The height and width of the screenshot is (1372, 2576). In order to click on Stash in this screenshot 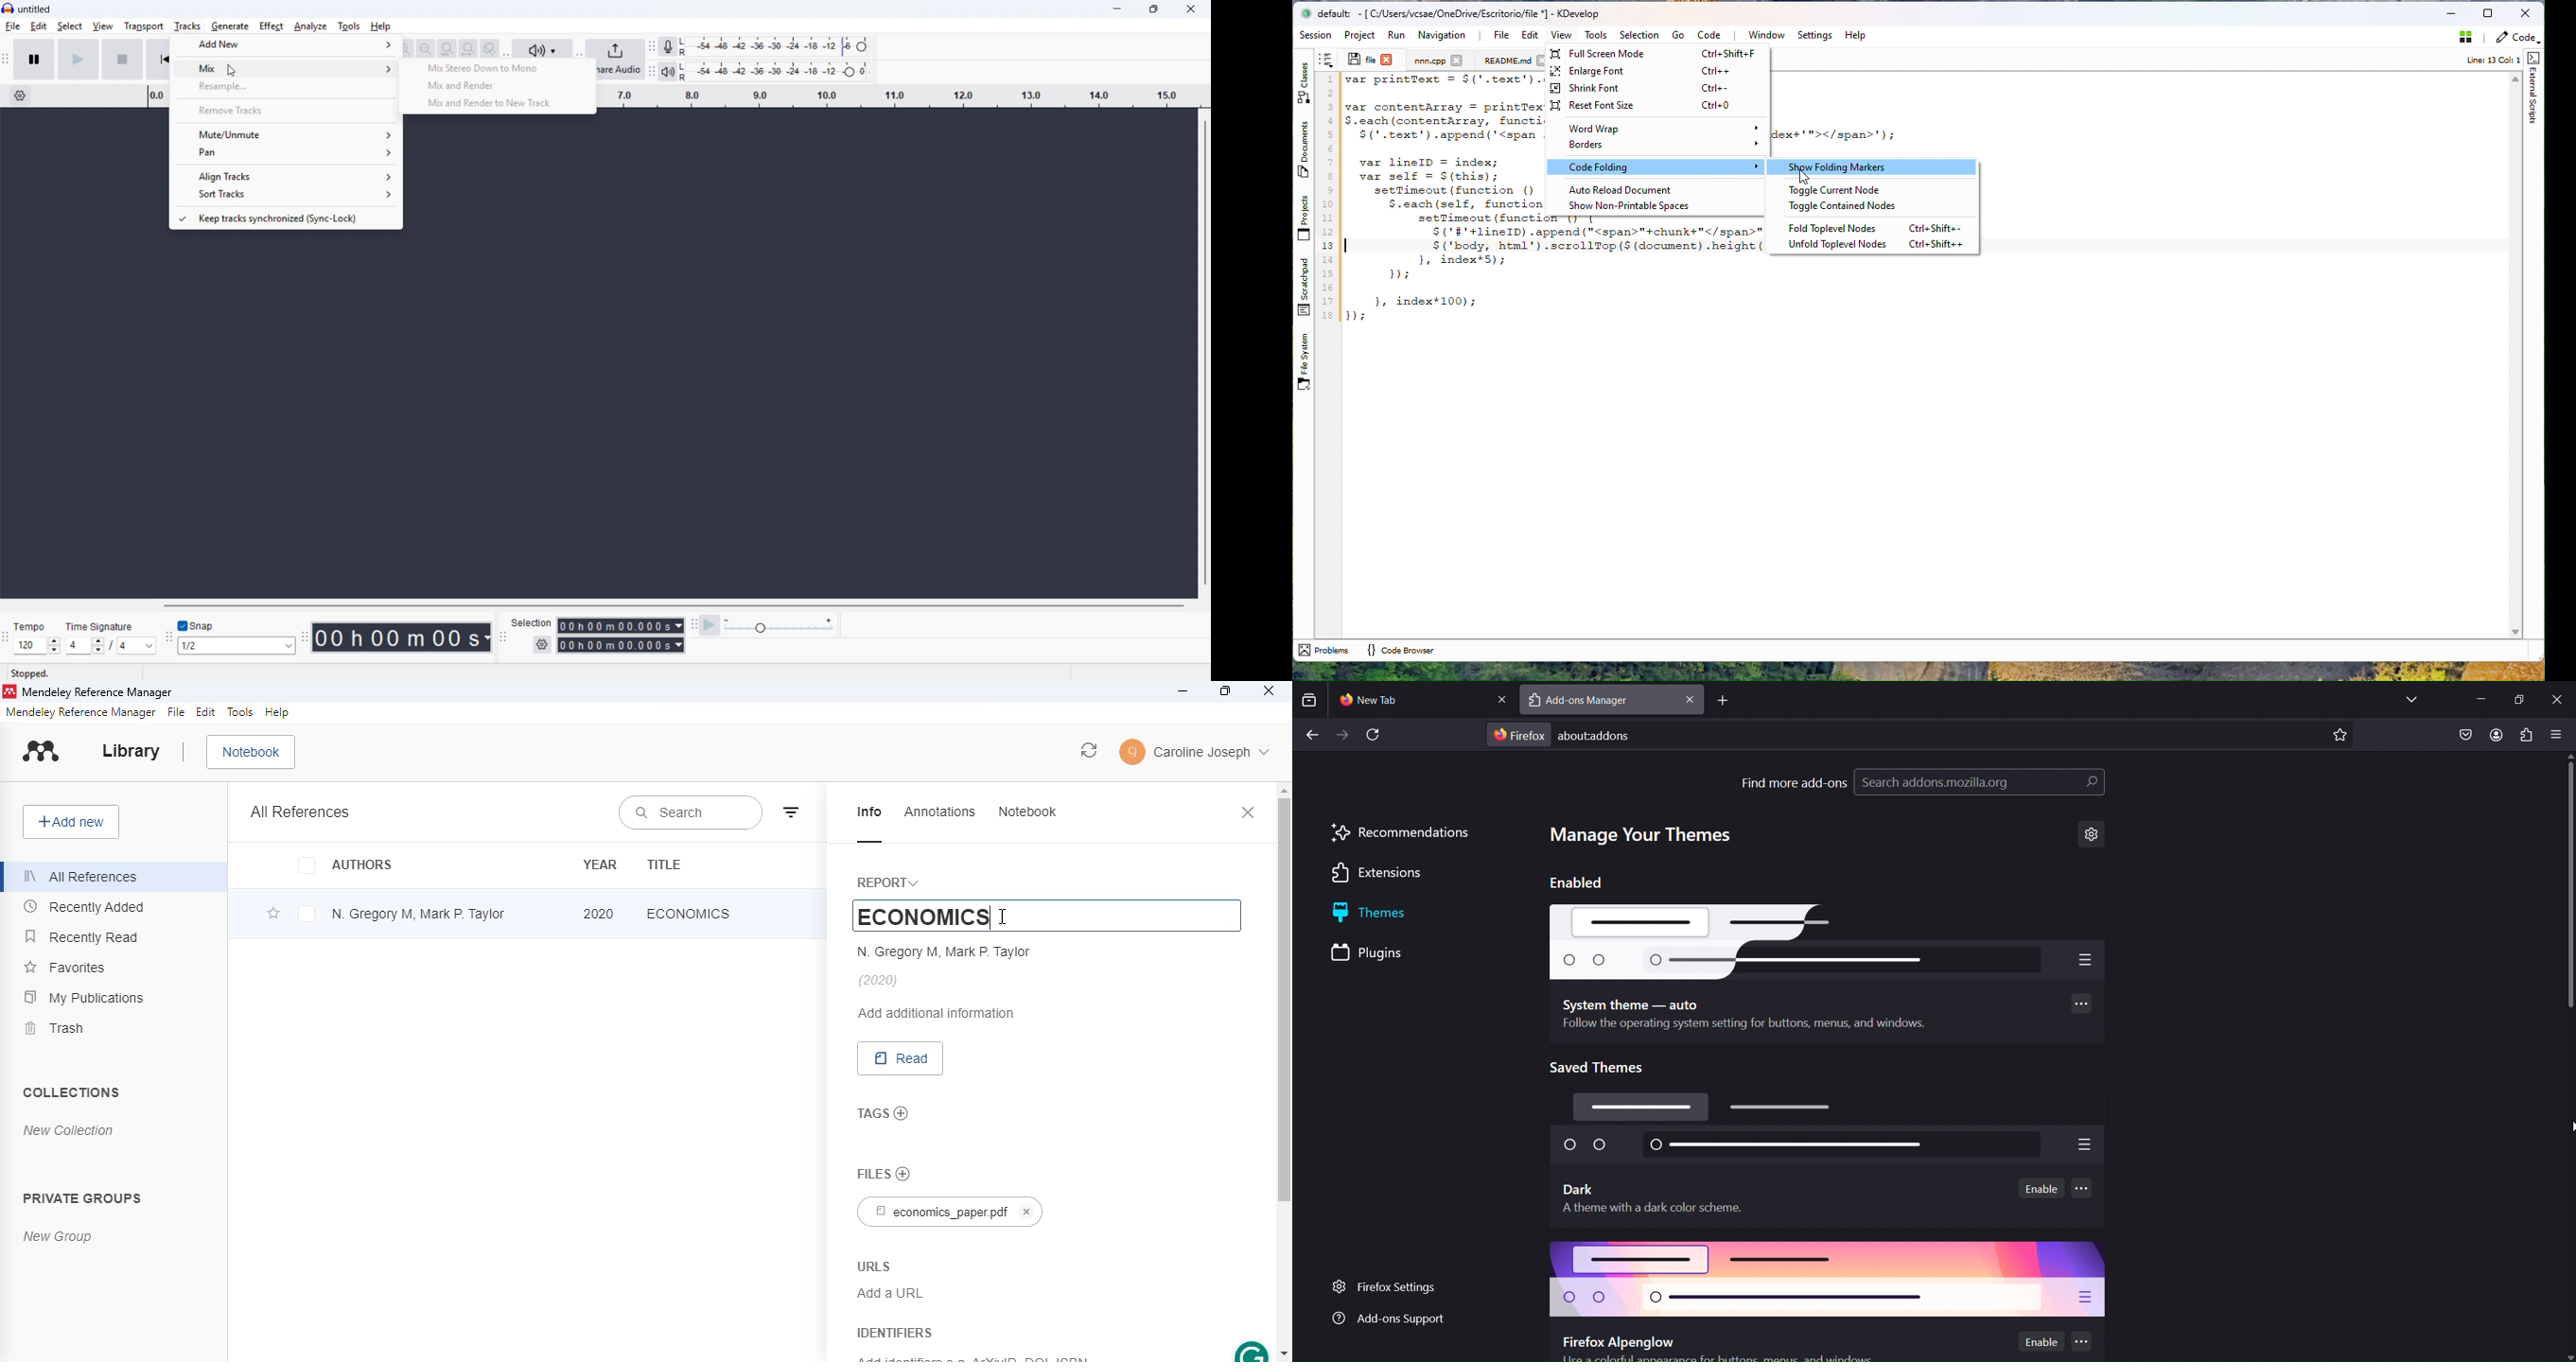, I will do `click(2463, 40)`.